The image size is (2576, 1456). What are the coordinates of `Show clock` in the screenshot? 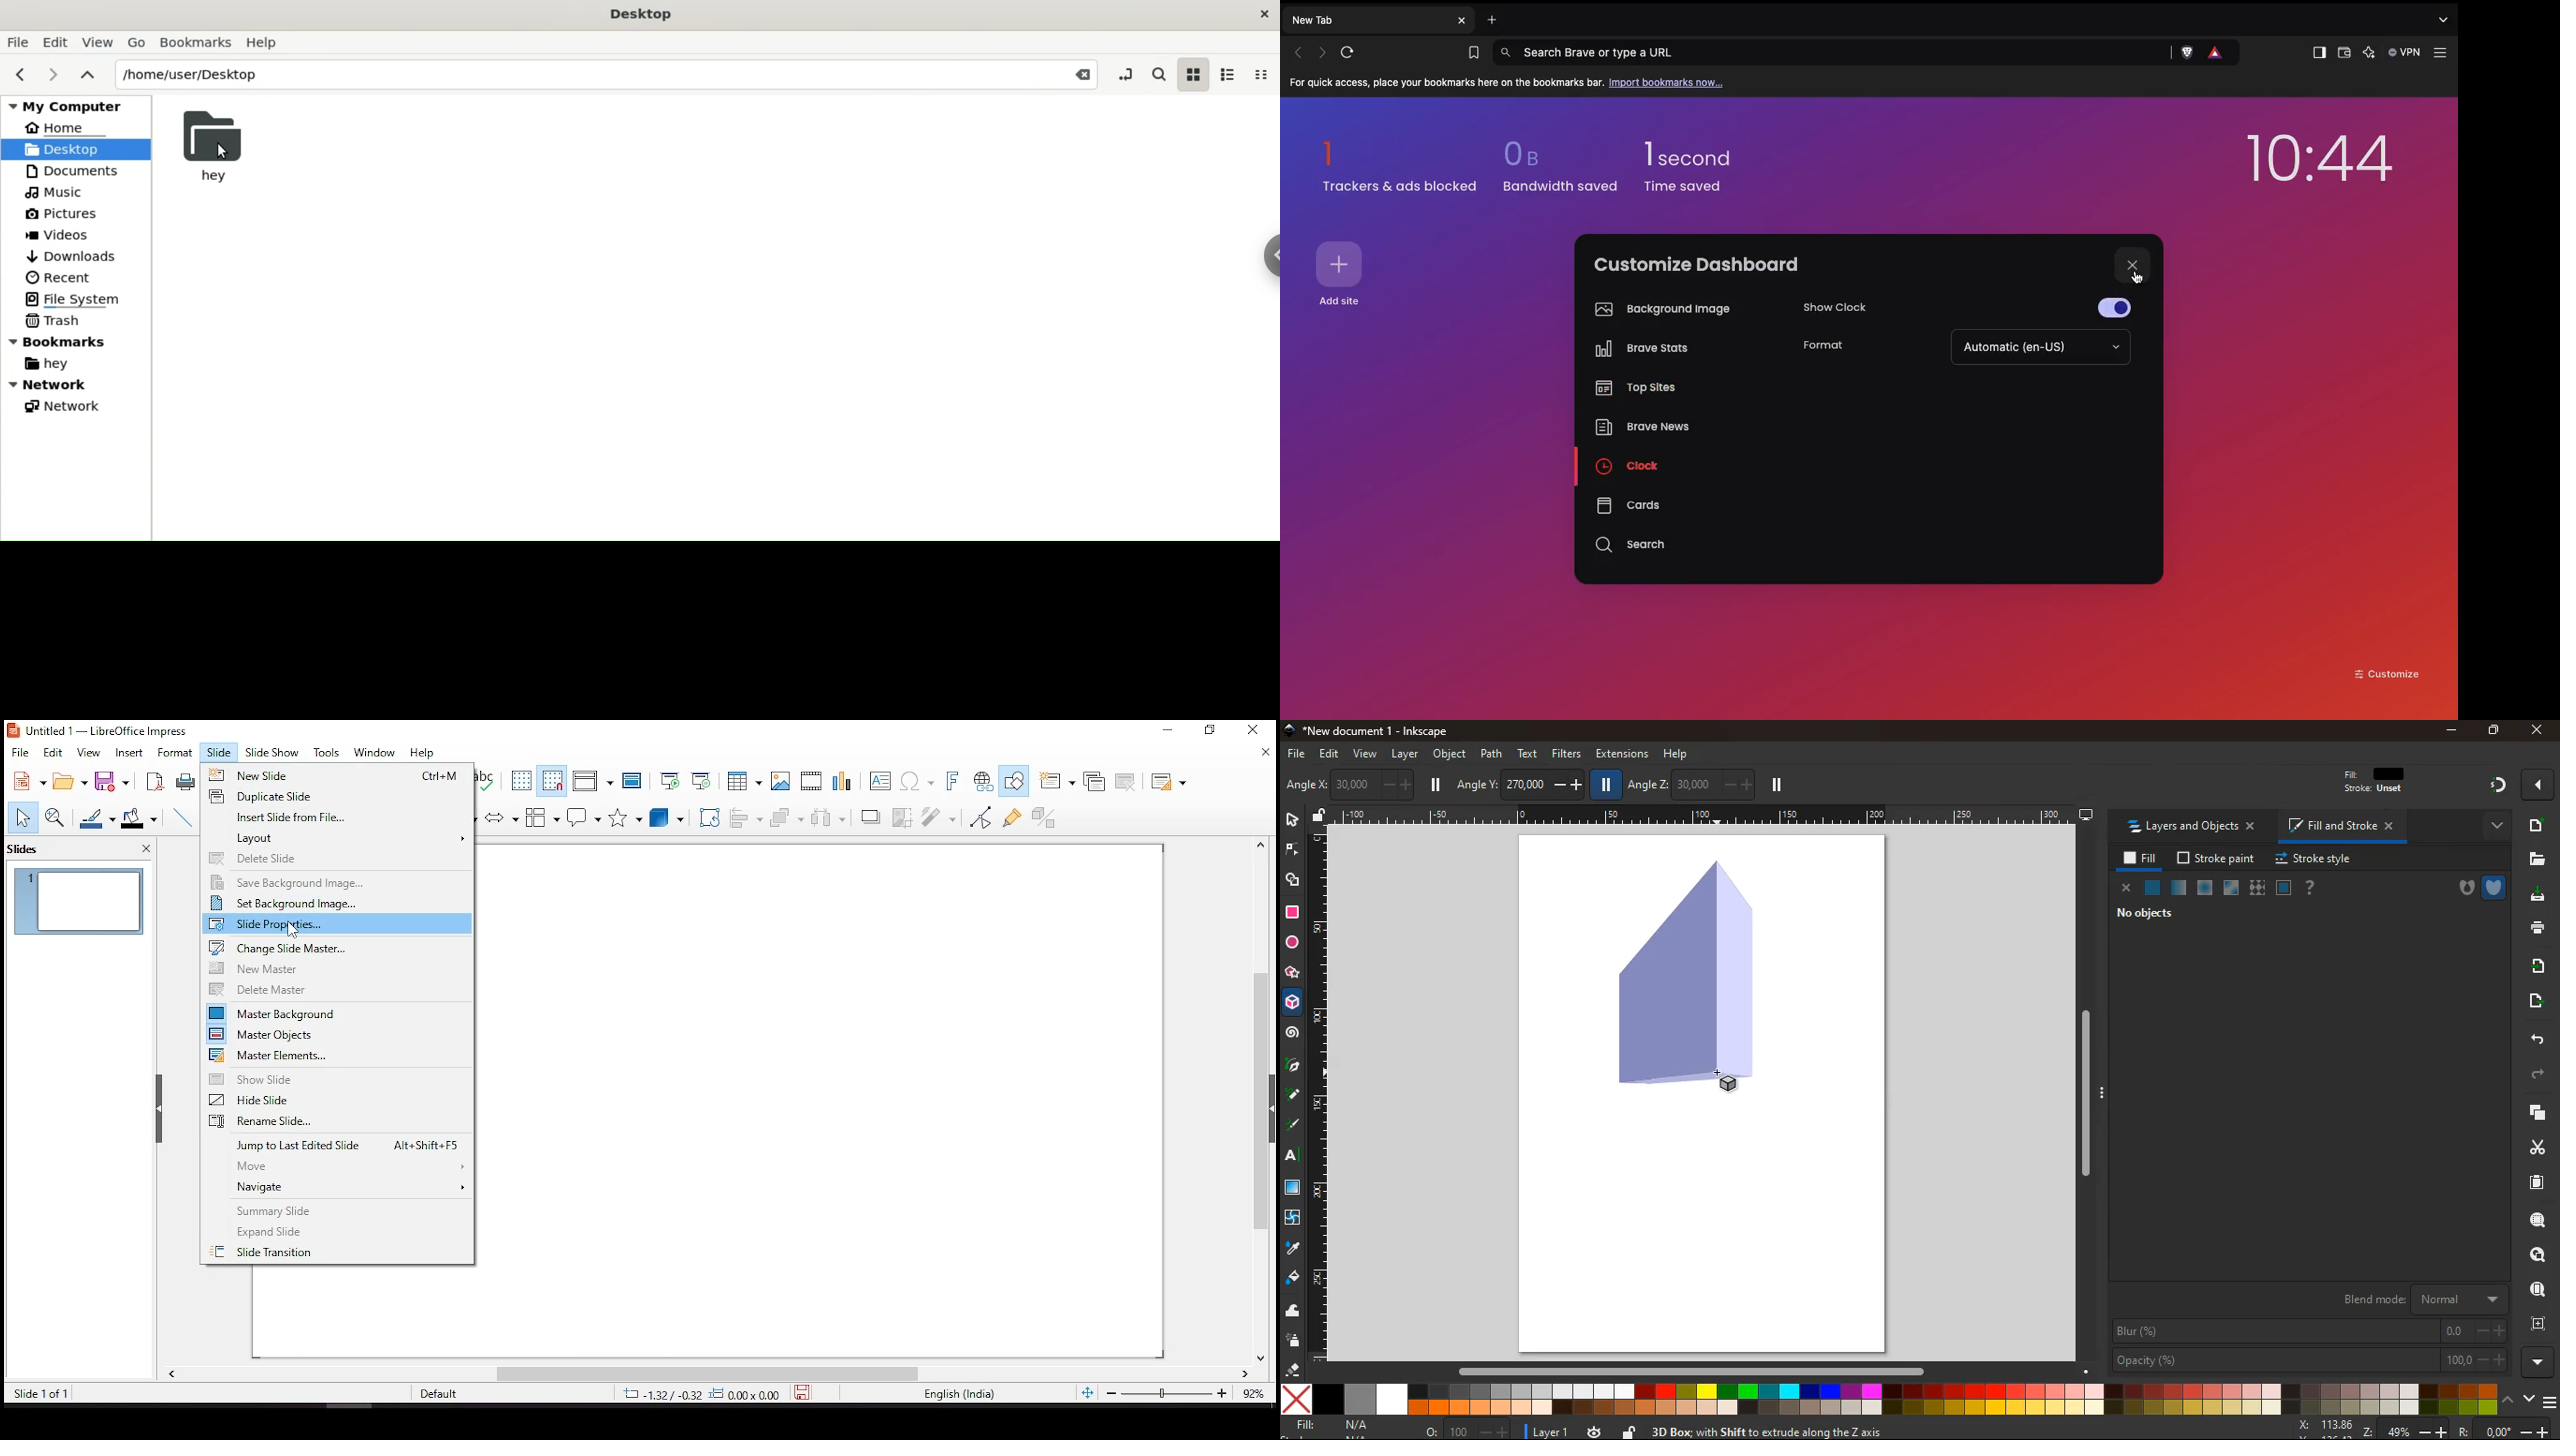 It's located at (1848, 303).